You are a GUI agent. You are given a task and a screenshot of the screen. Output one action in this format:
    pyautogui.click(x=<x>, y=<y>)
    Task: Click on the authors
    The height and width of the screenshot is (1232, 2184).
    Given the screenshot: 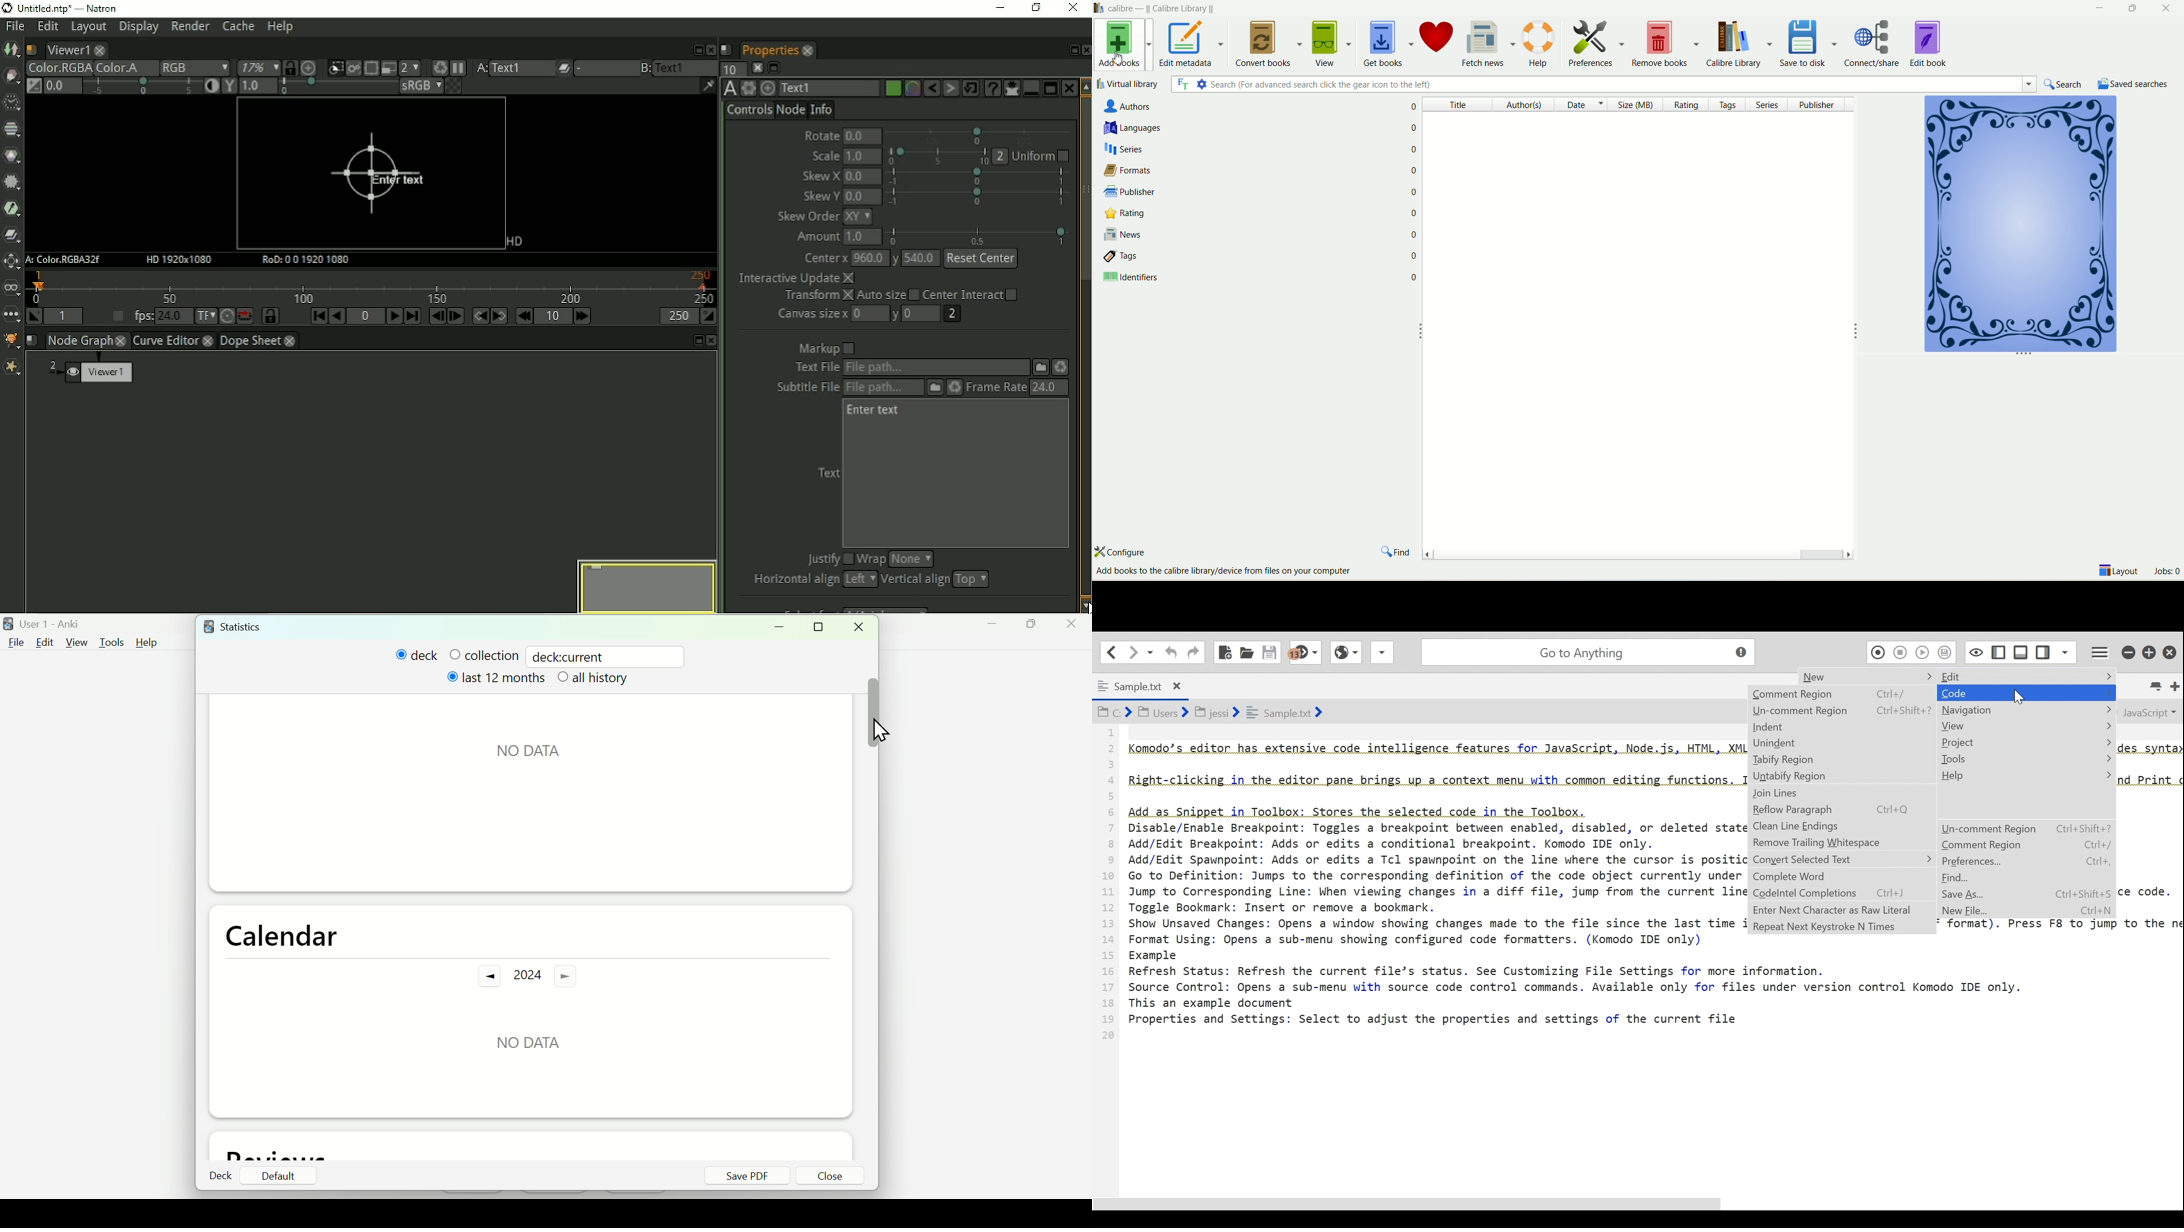 What is the action you would take?
    pyautogui.click(x=1520, y=105)
    